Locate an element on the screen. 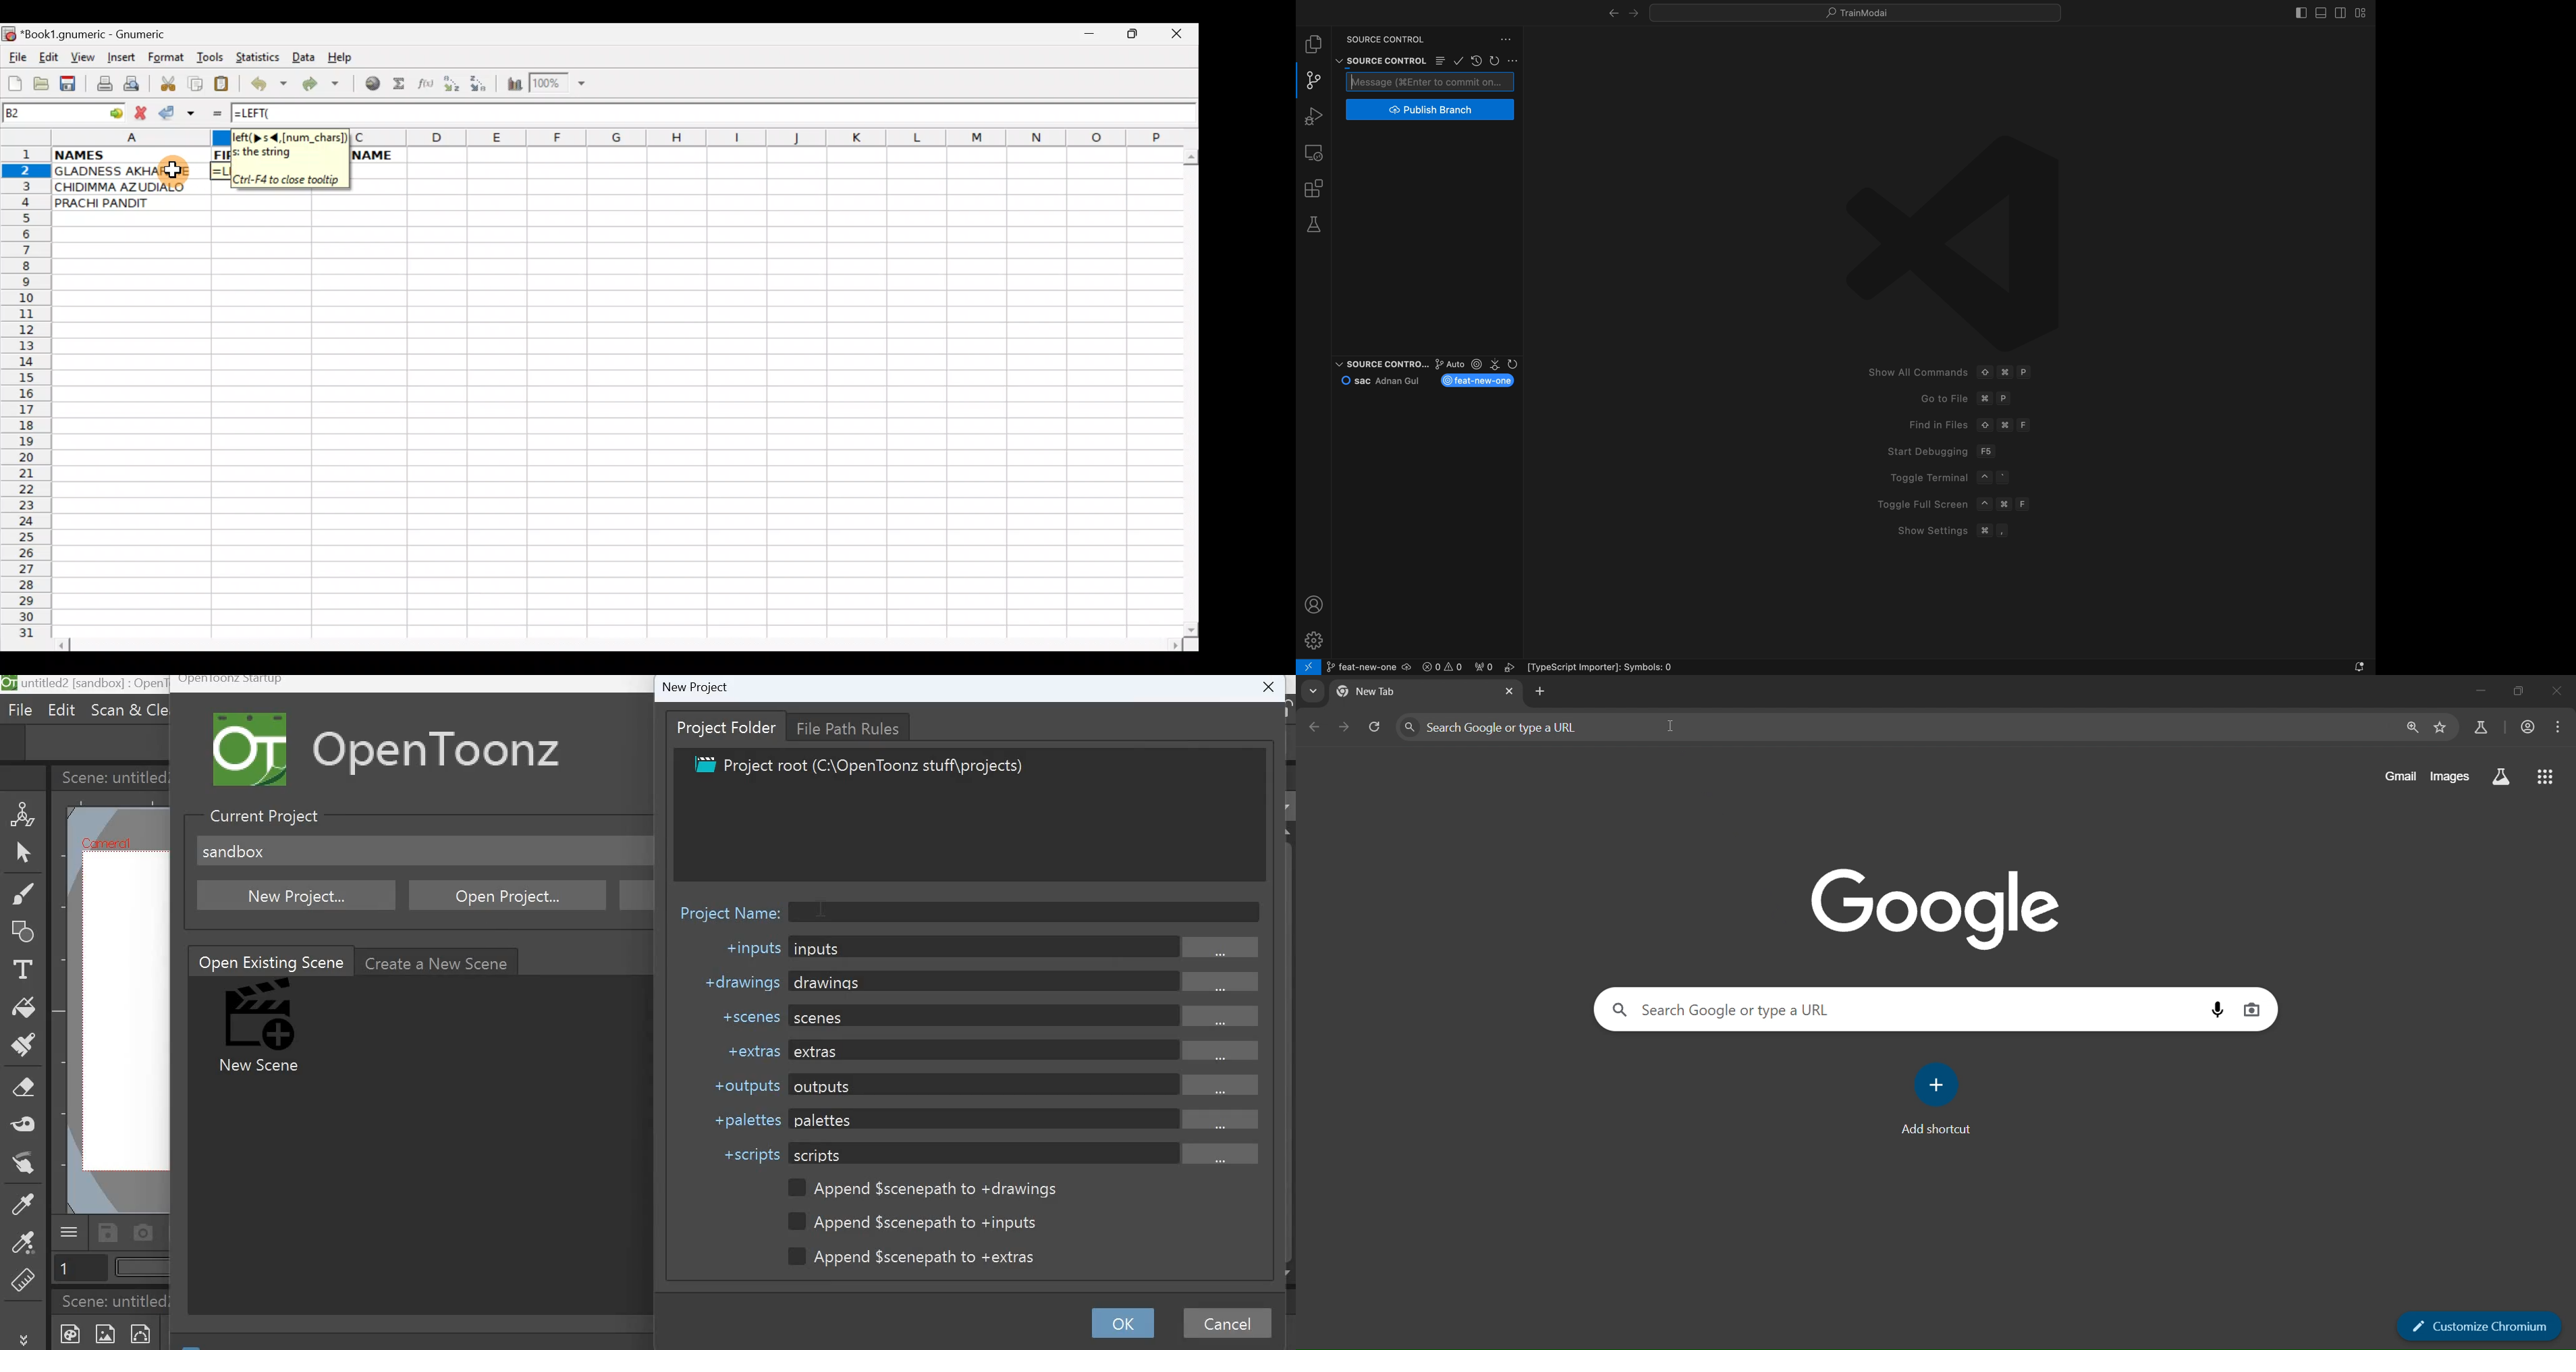 This screenshot has height=1372, width=2576. publish branch is located at coordinates (1429, 110).